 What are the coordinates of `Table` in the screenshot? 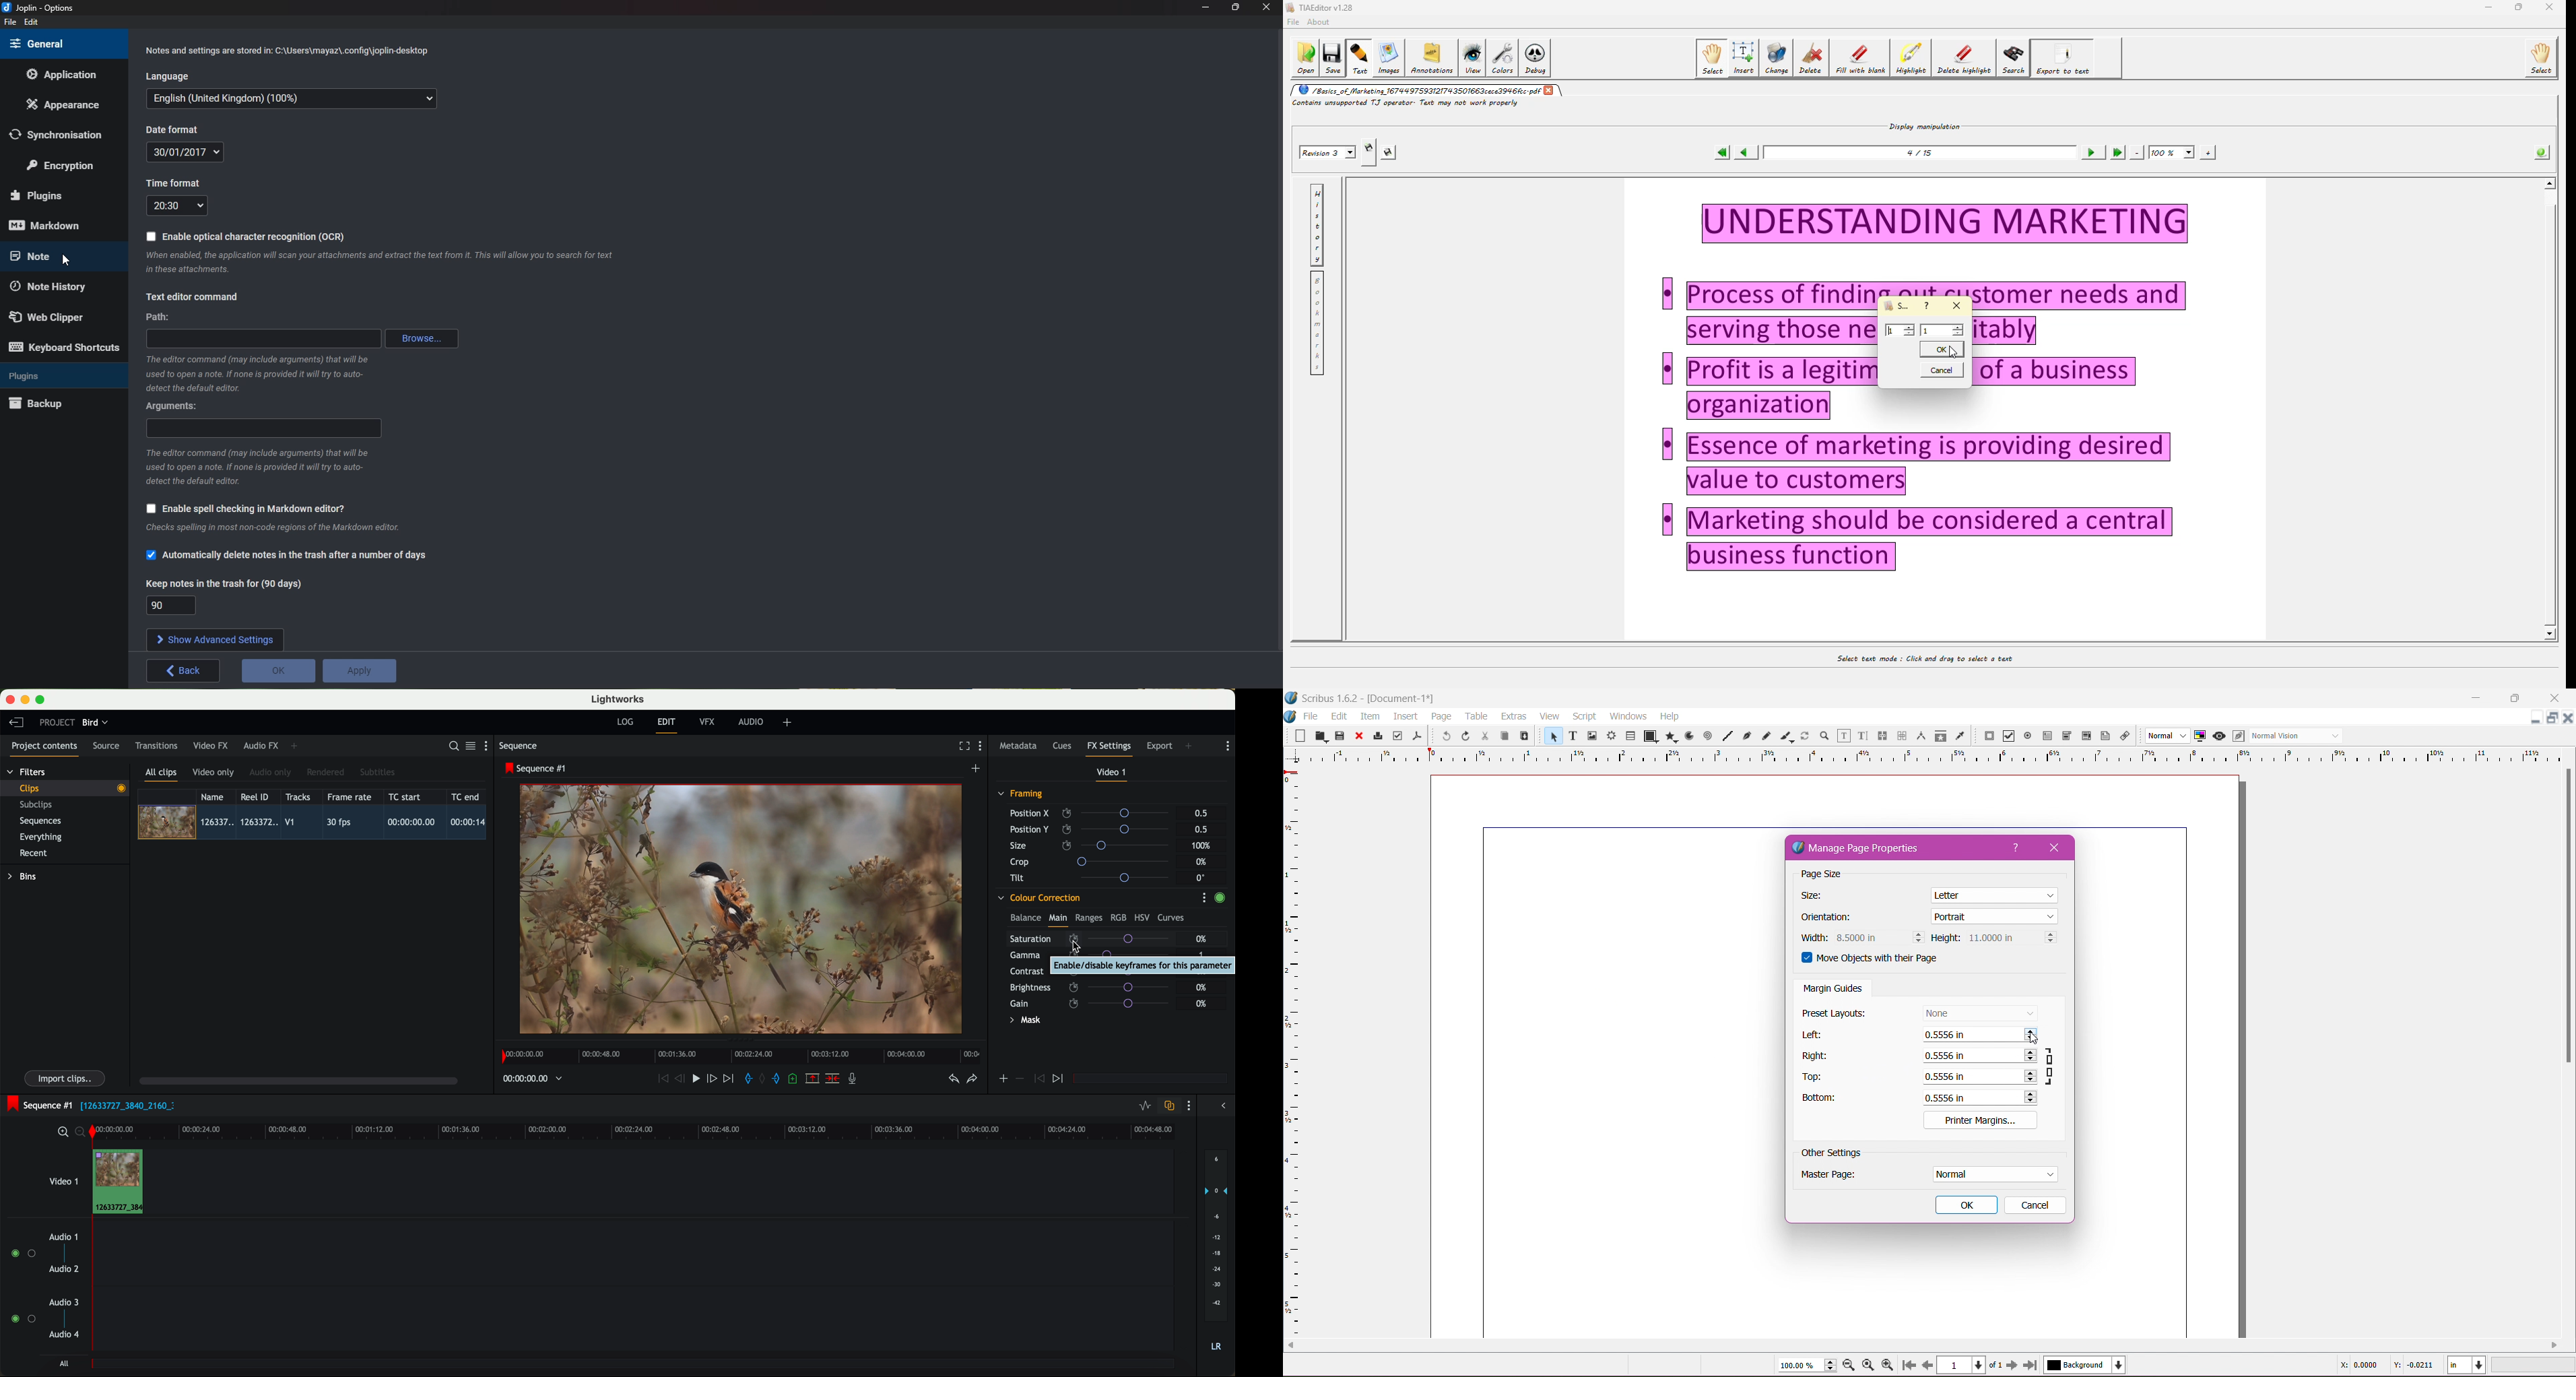 It's located at (1476, 716).